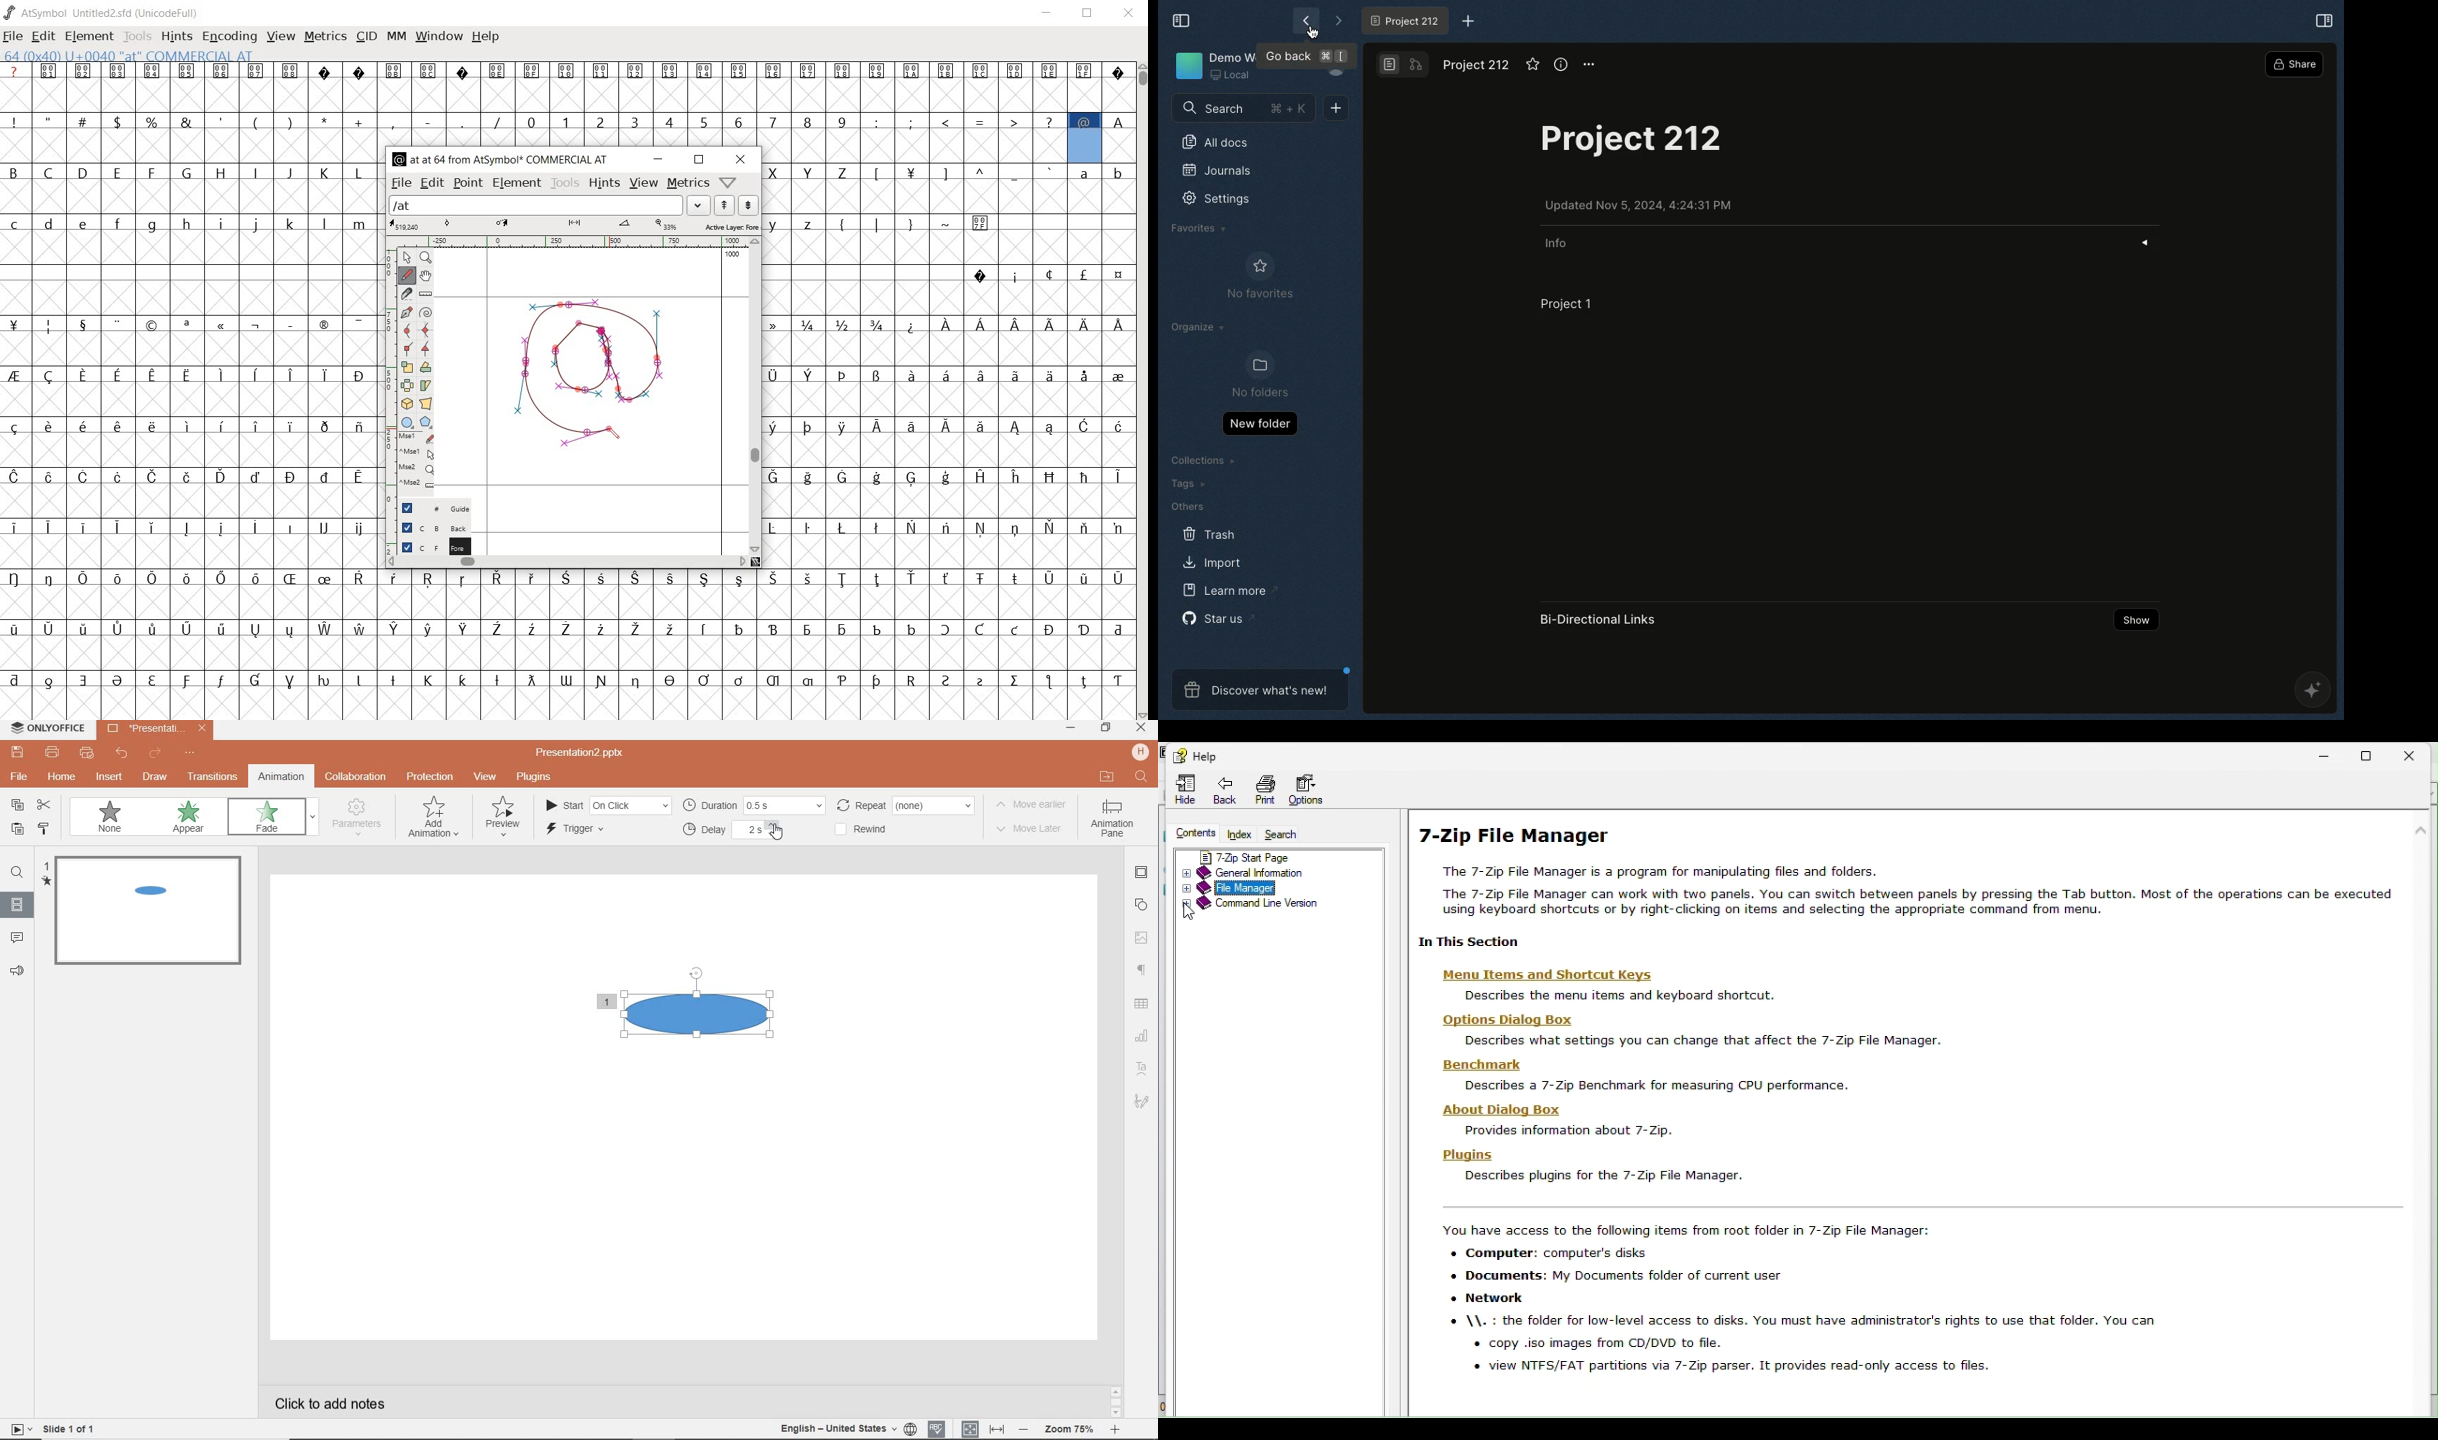 This screenshot has height=1456, width=2464. Describe the element at coordinates (19, 778) in the screenshot. I see `file` at that location.